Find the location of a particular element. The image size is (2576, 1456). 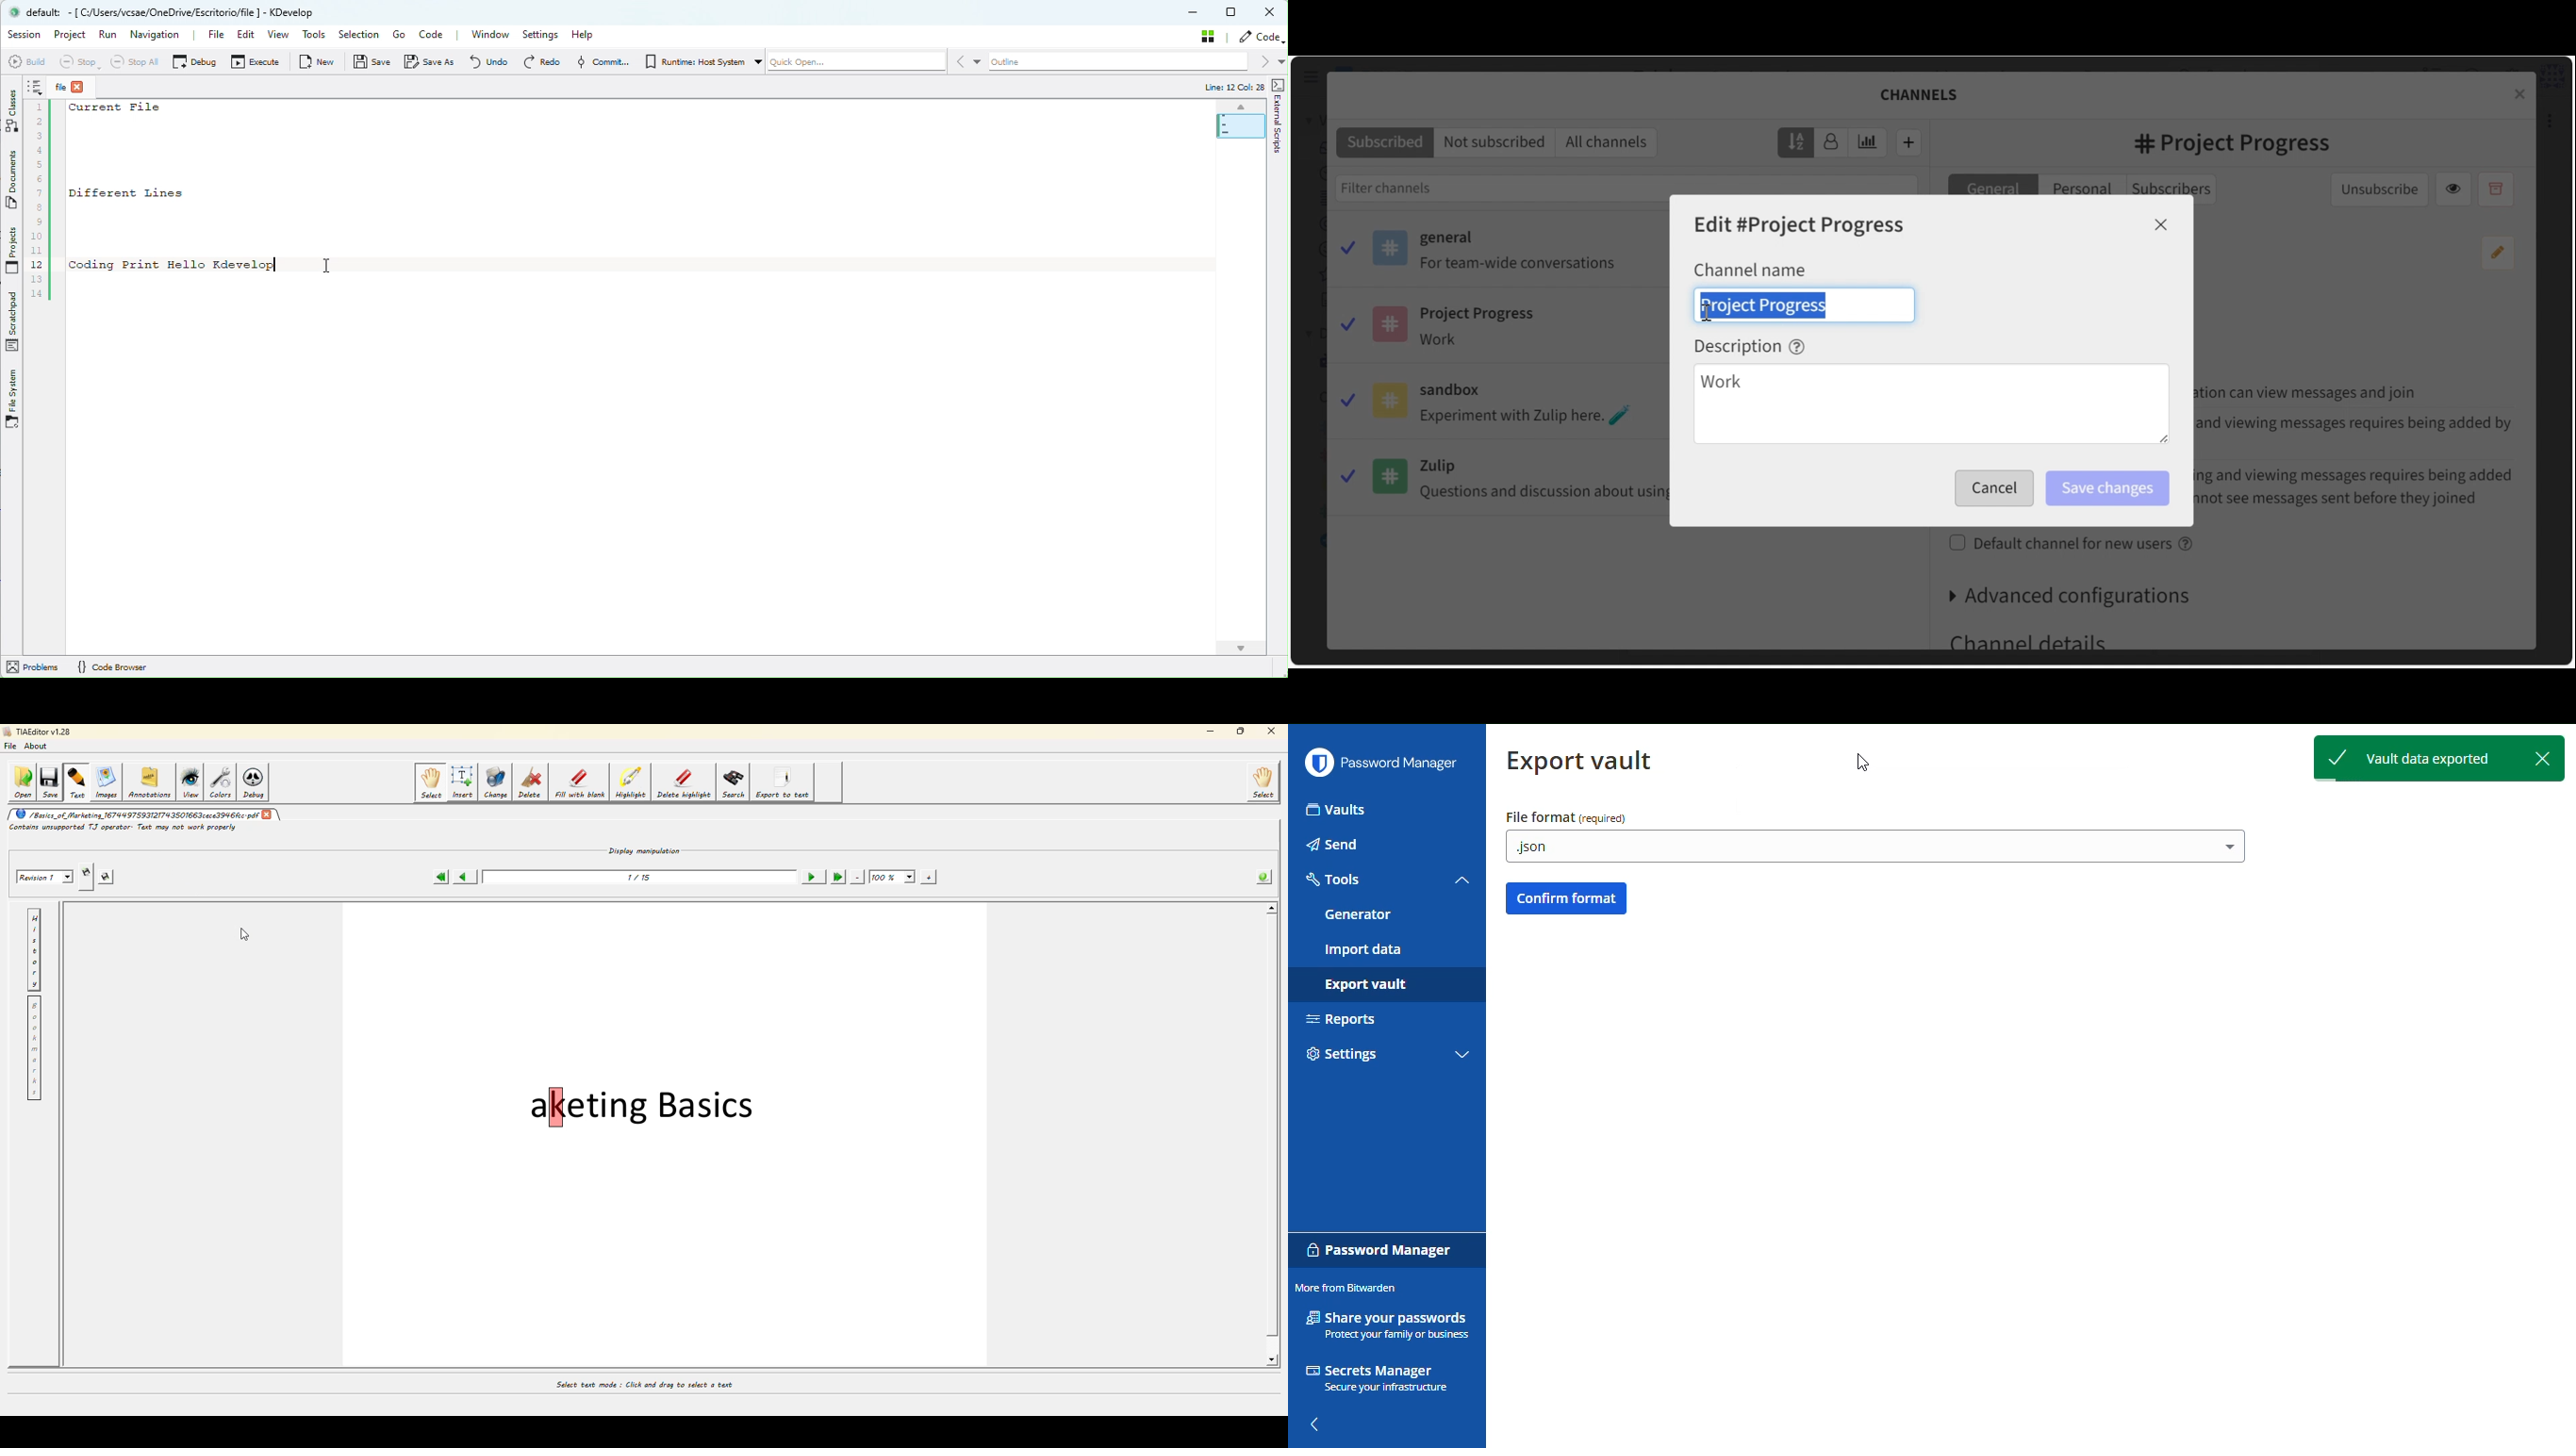

toggle collapse is located at coordinates (1462, 880).